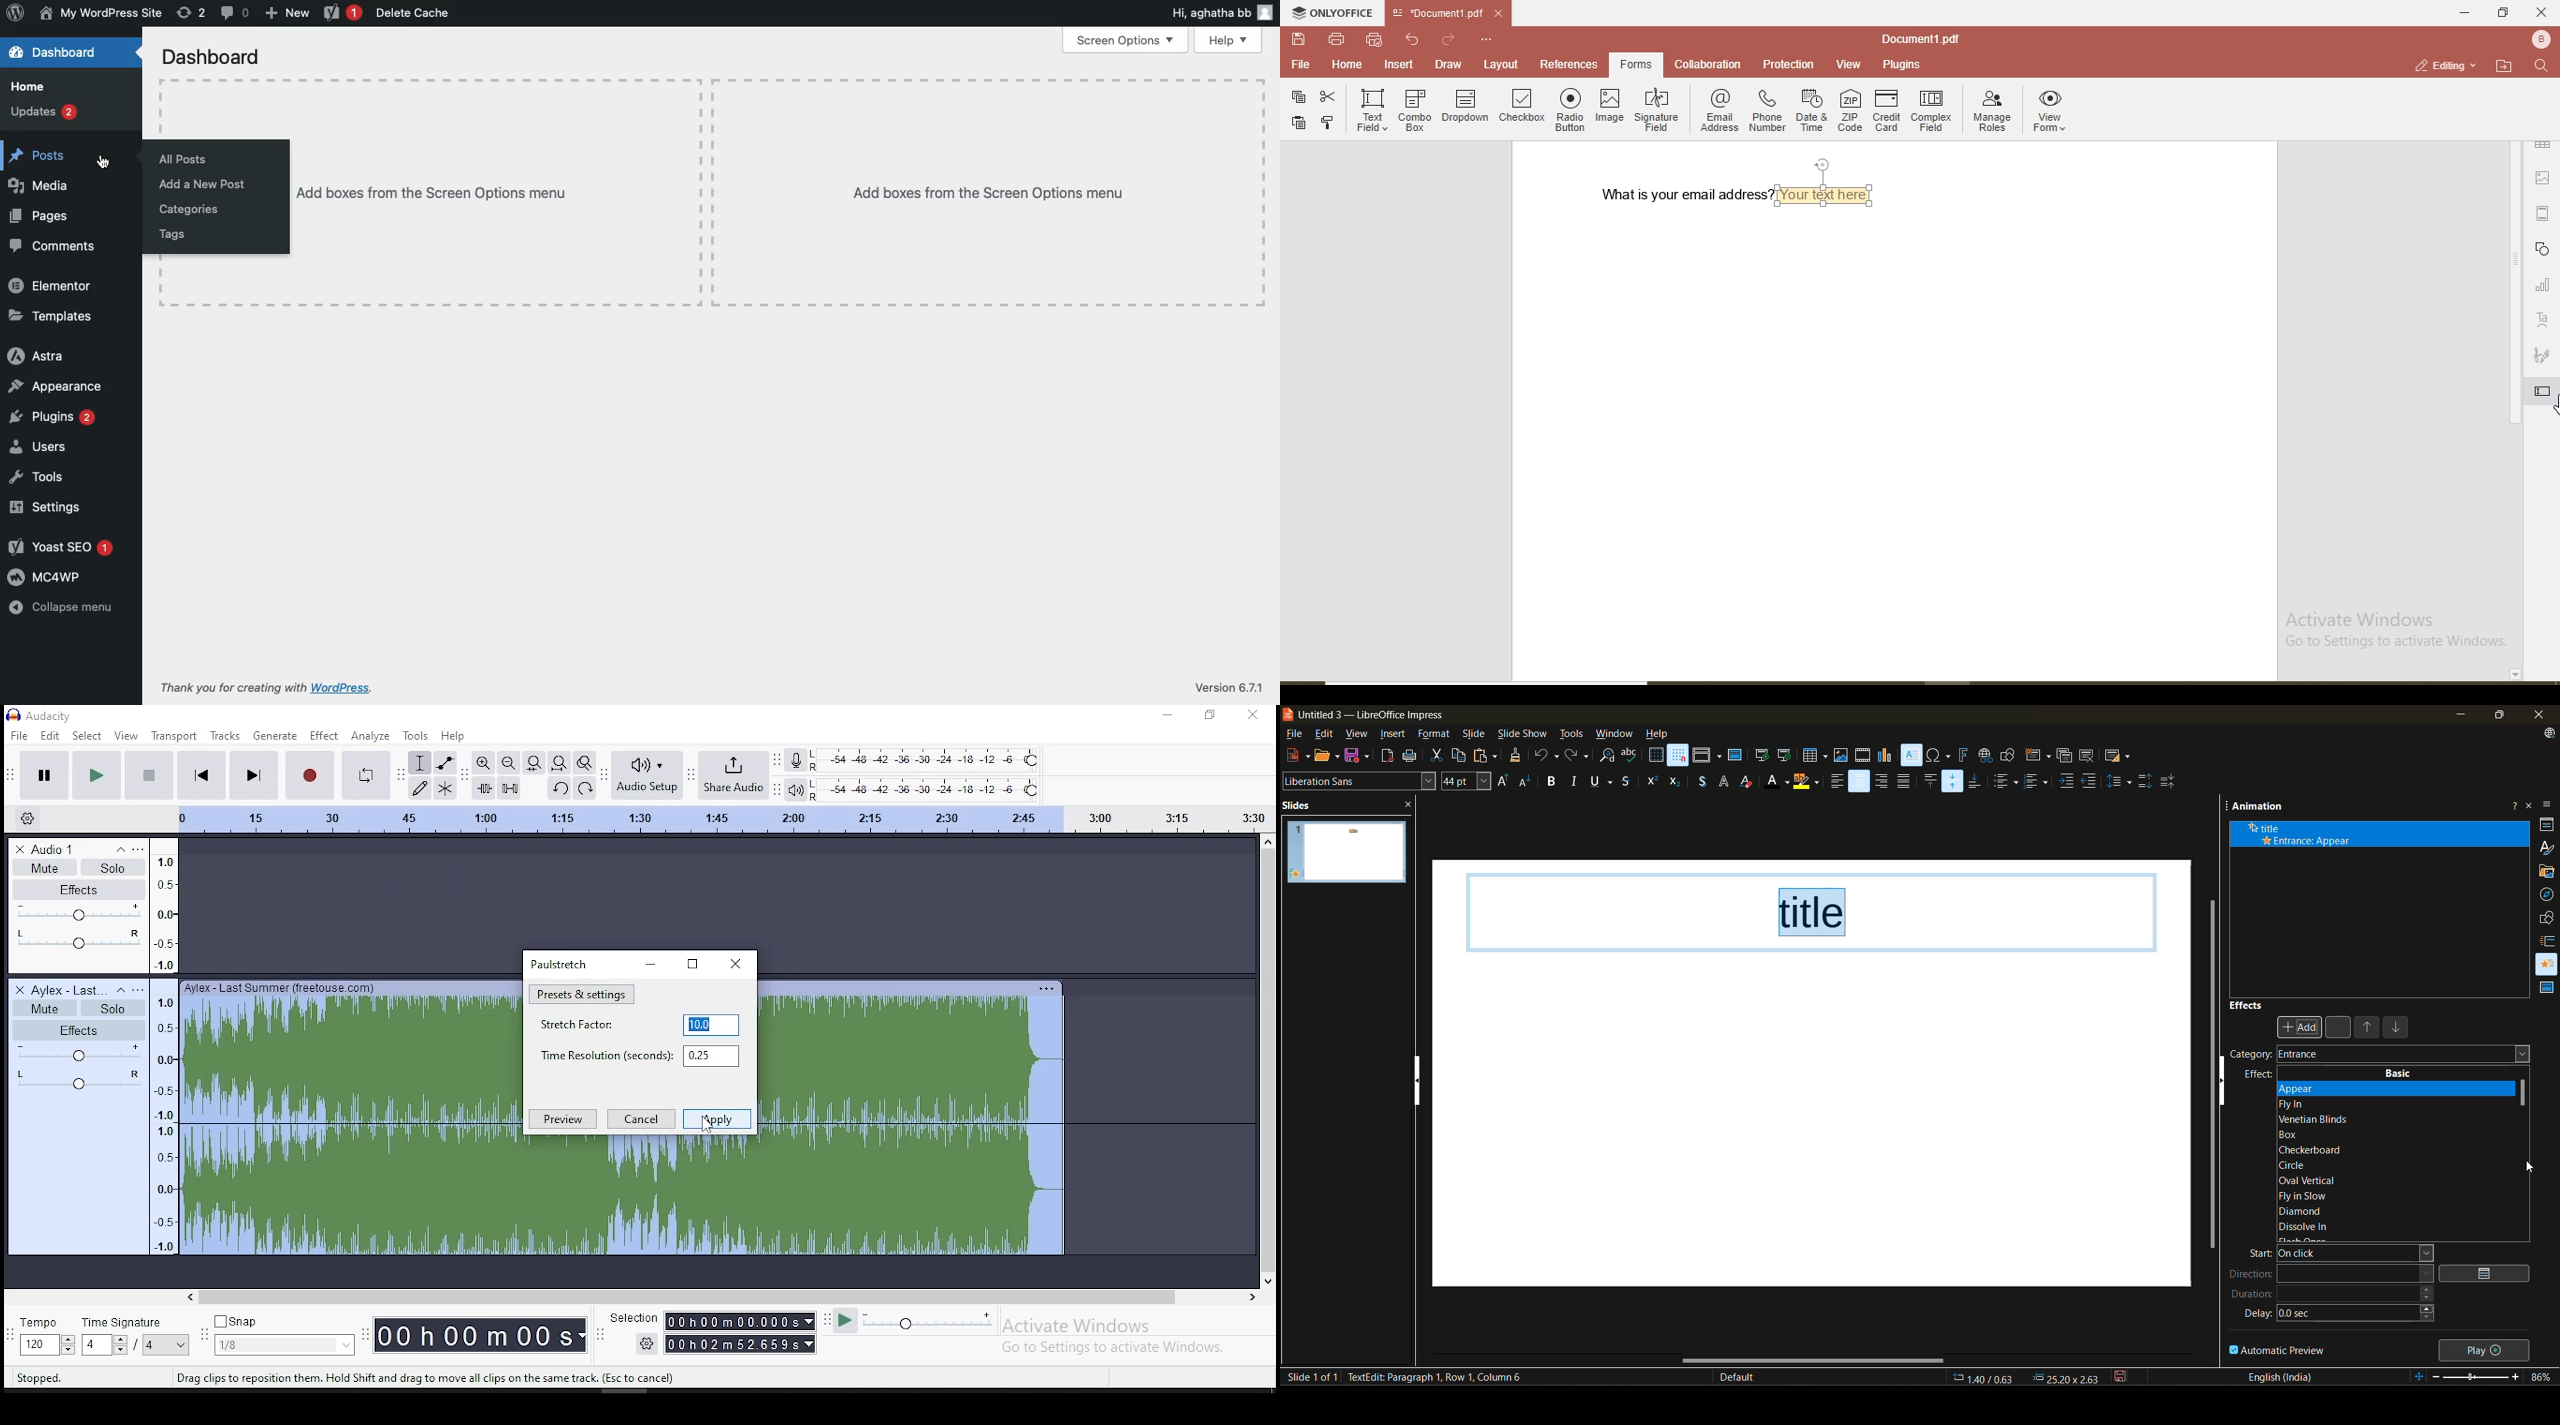 Image resolution: width=2576 pixels, height=1428 pixels. Describe the element at coordinates (585, 763) in the screenshot. I see `zoom toggle` at that location.